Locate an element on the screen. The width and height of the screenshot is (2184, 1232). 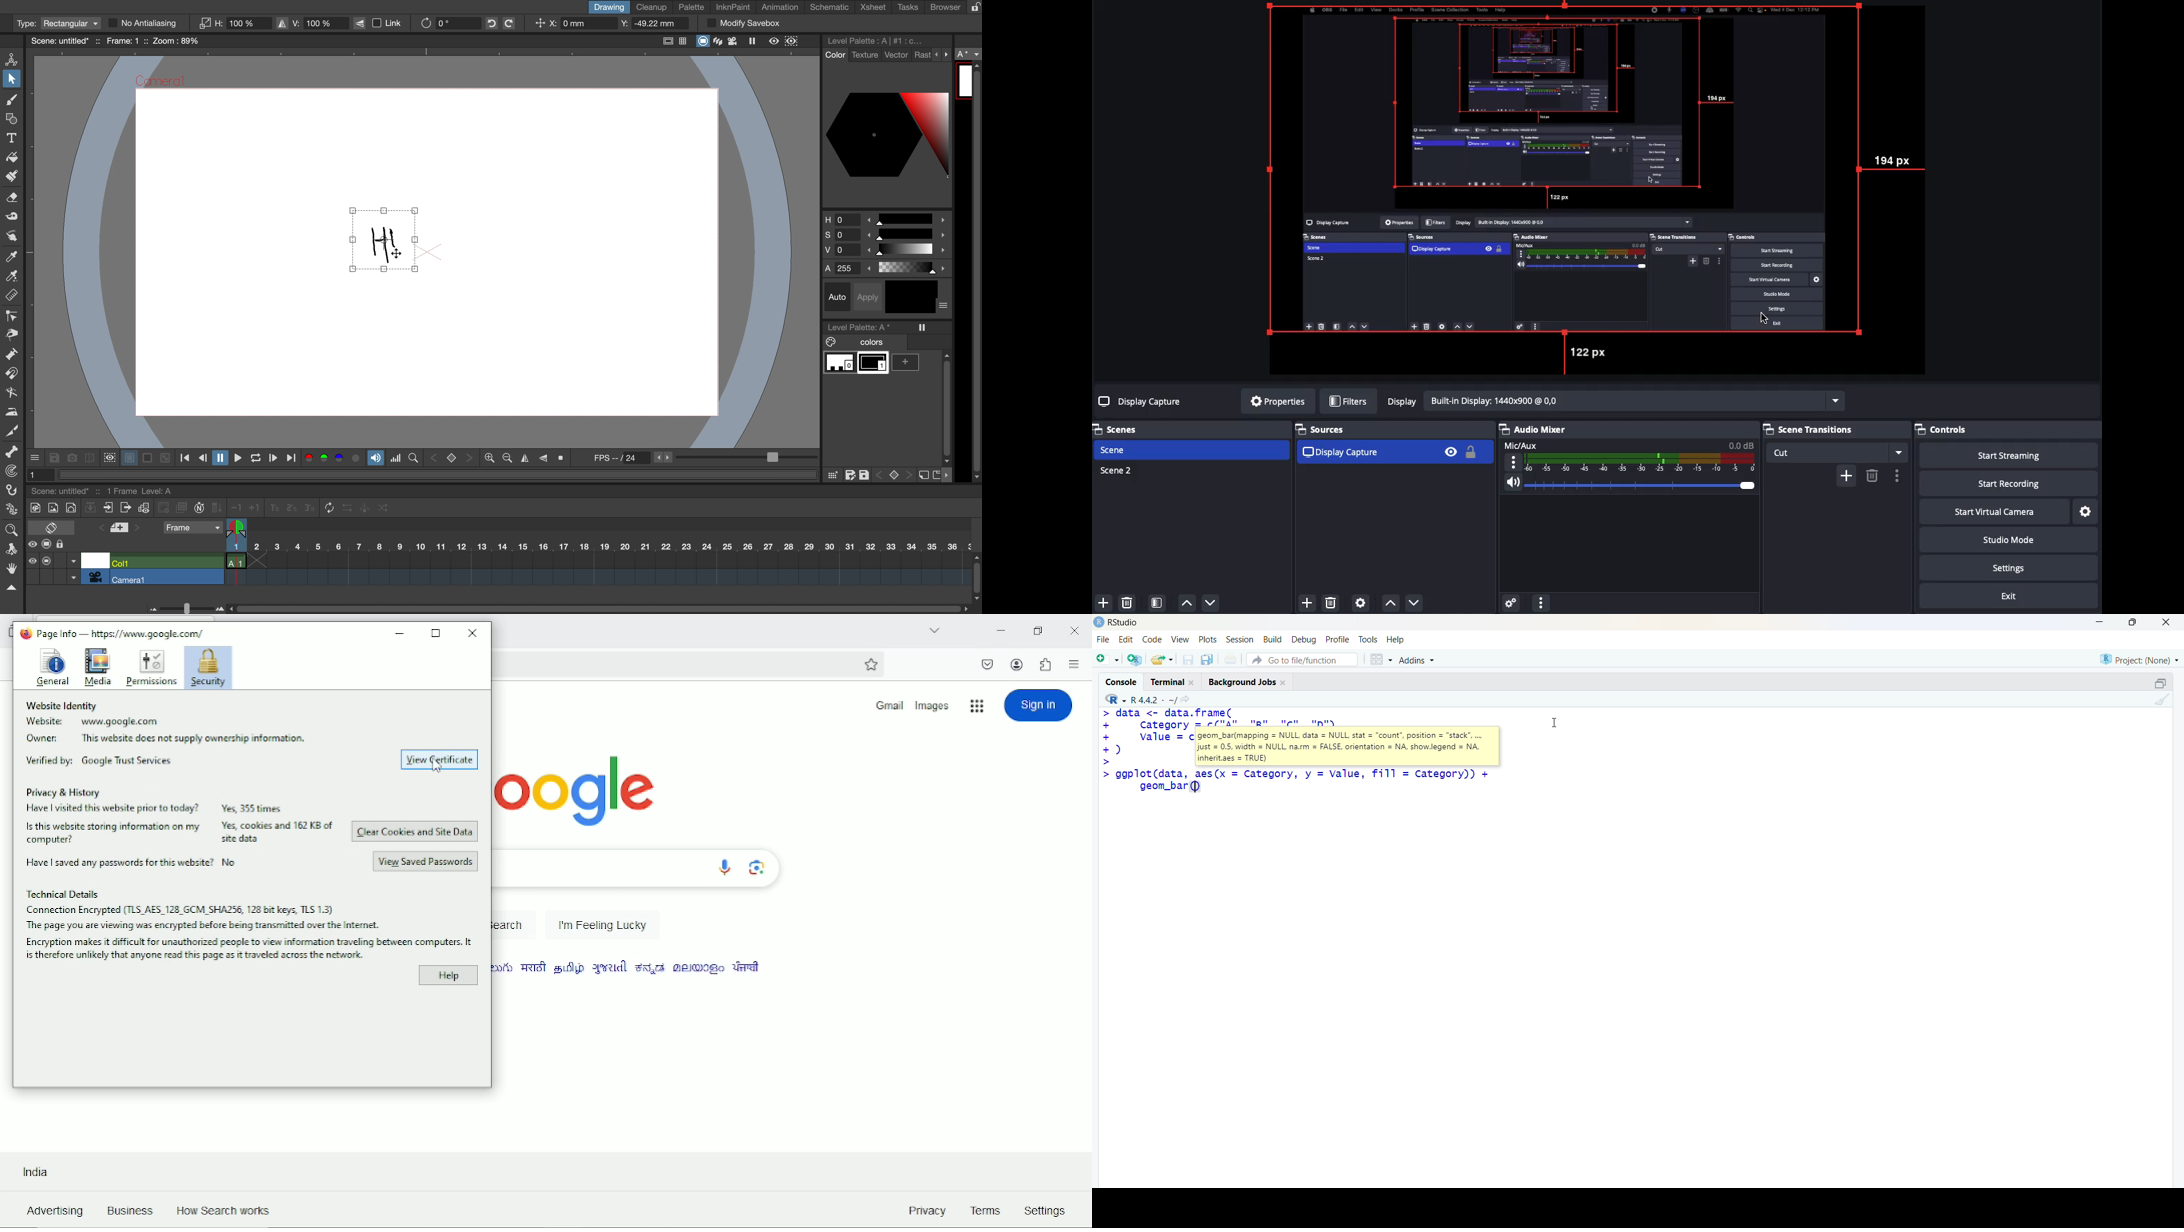
language is located at coordinates (696, 970).